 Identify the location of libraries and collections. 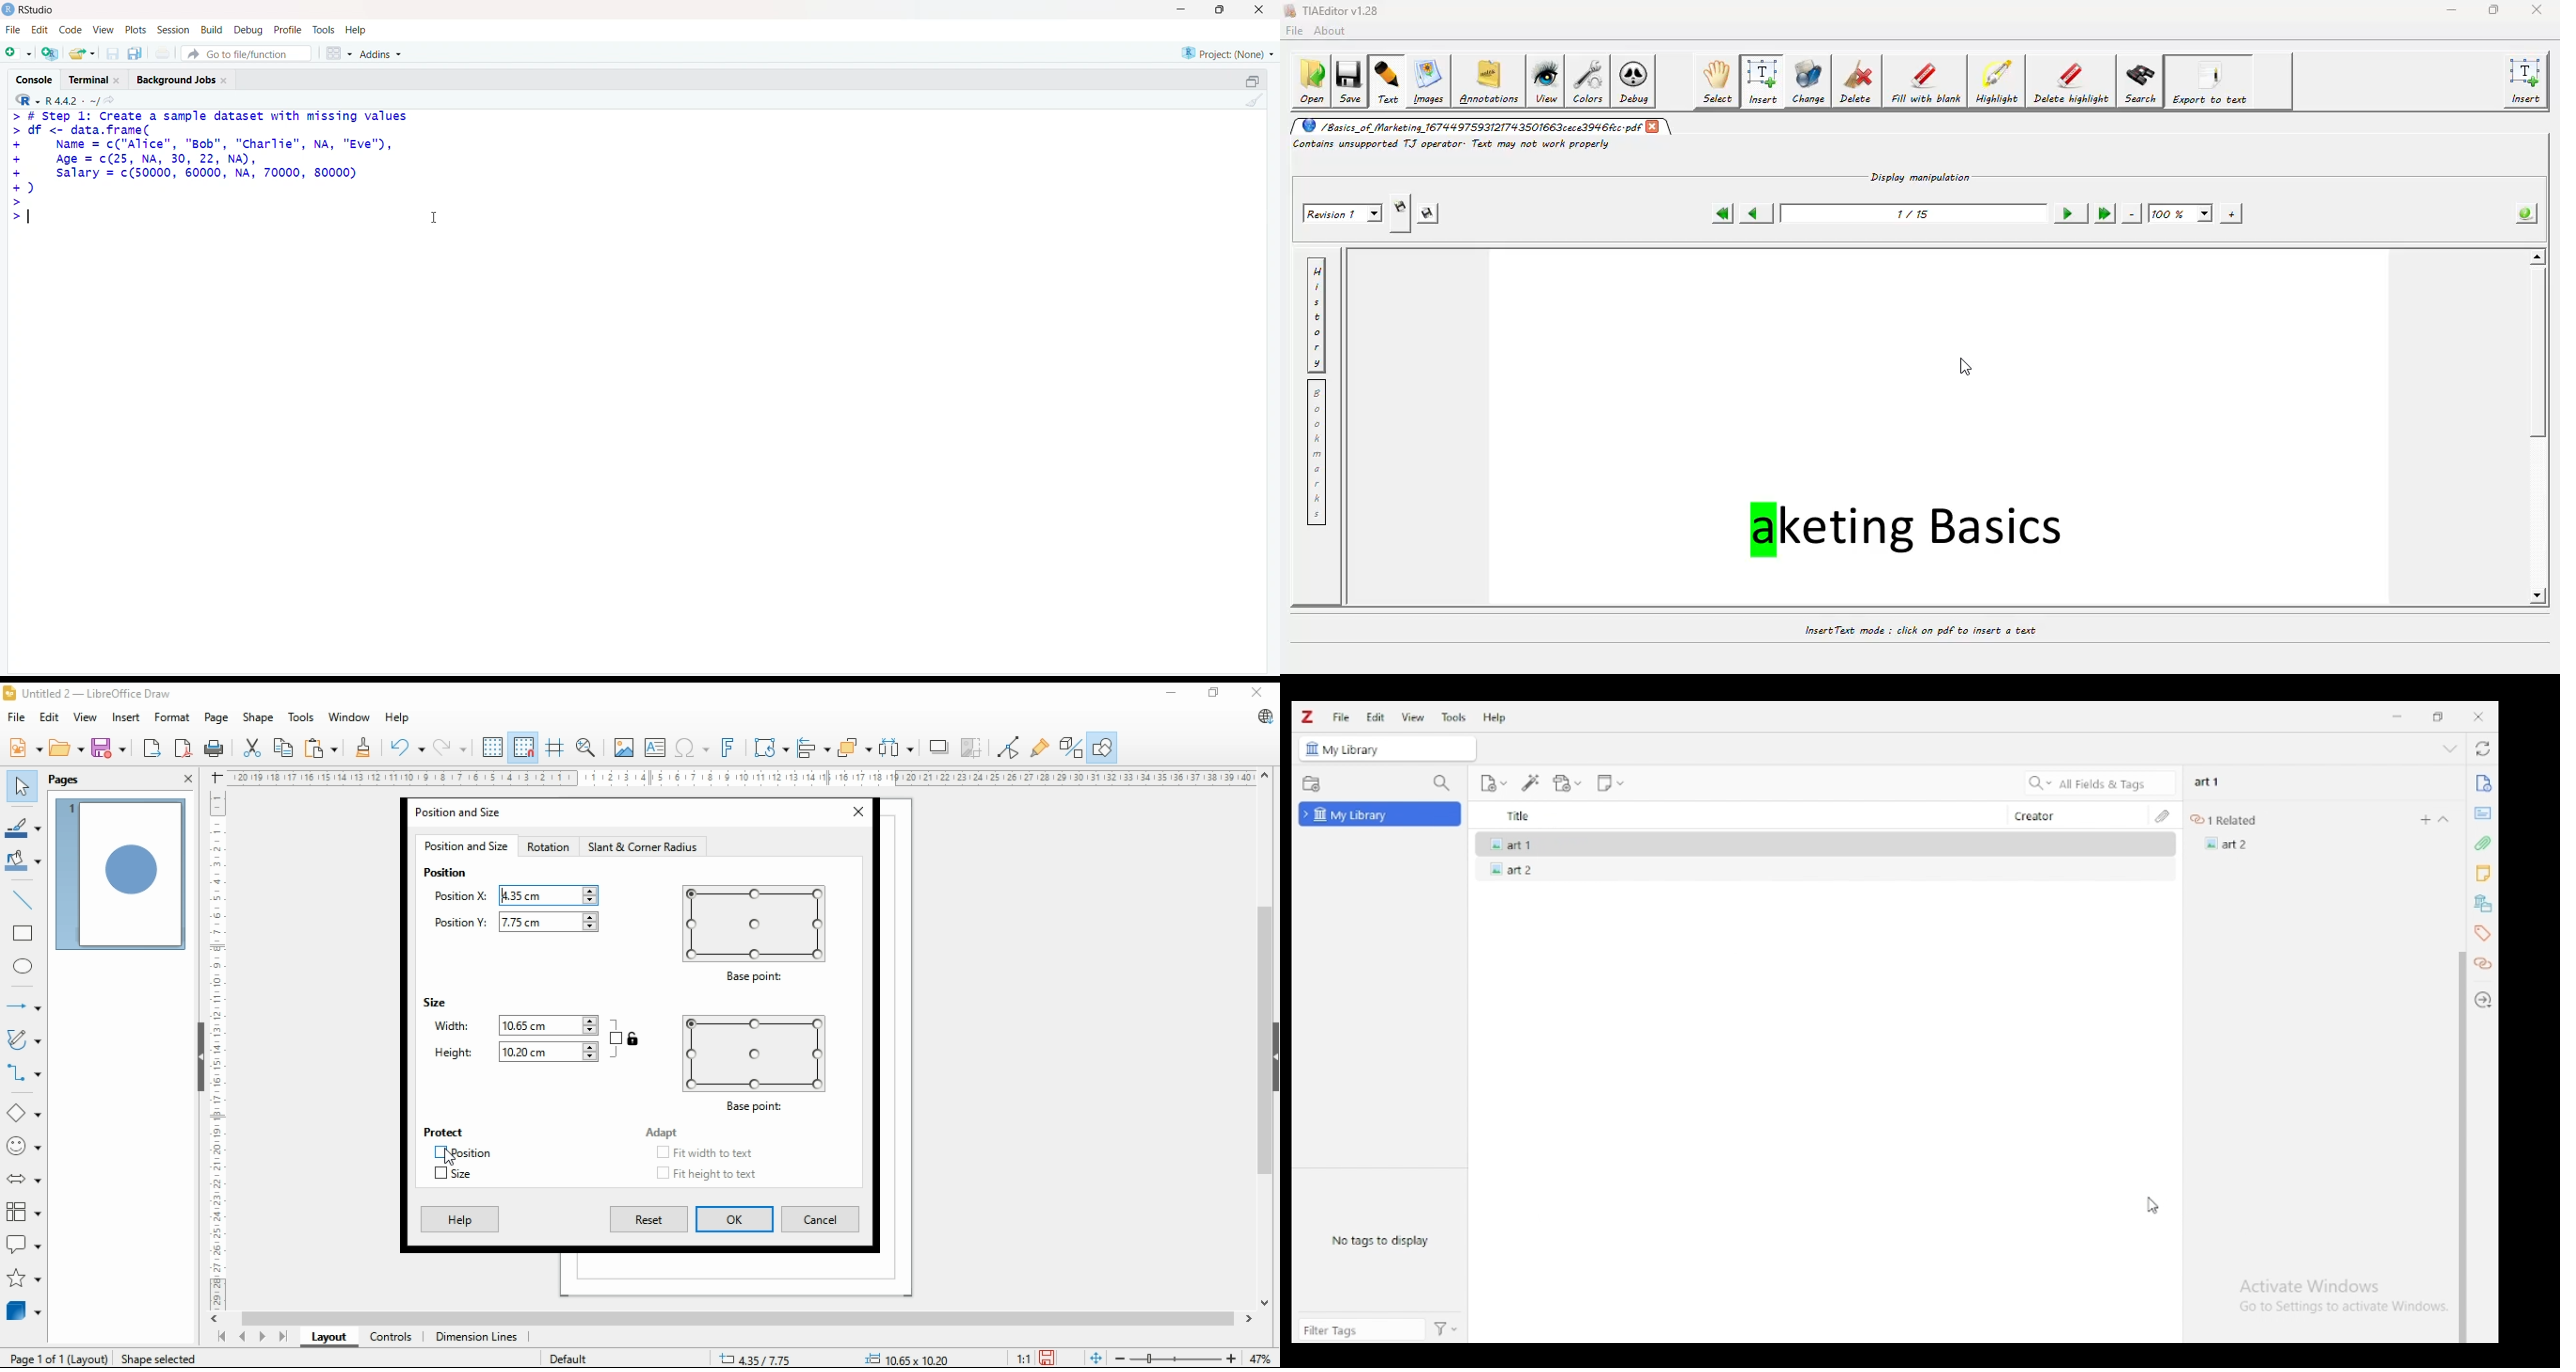
(2481, 904).